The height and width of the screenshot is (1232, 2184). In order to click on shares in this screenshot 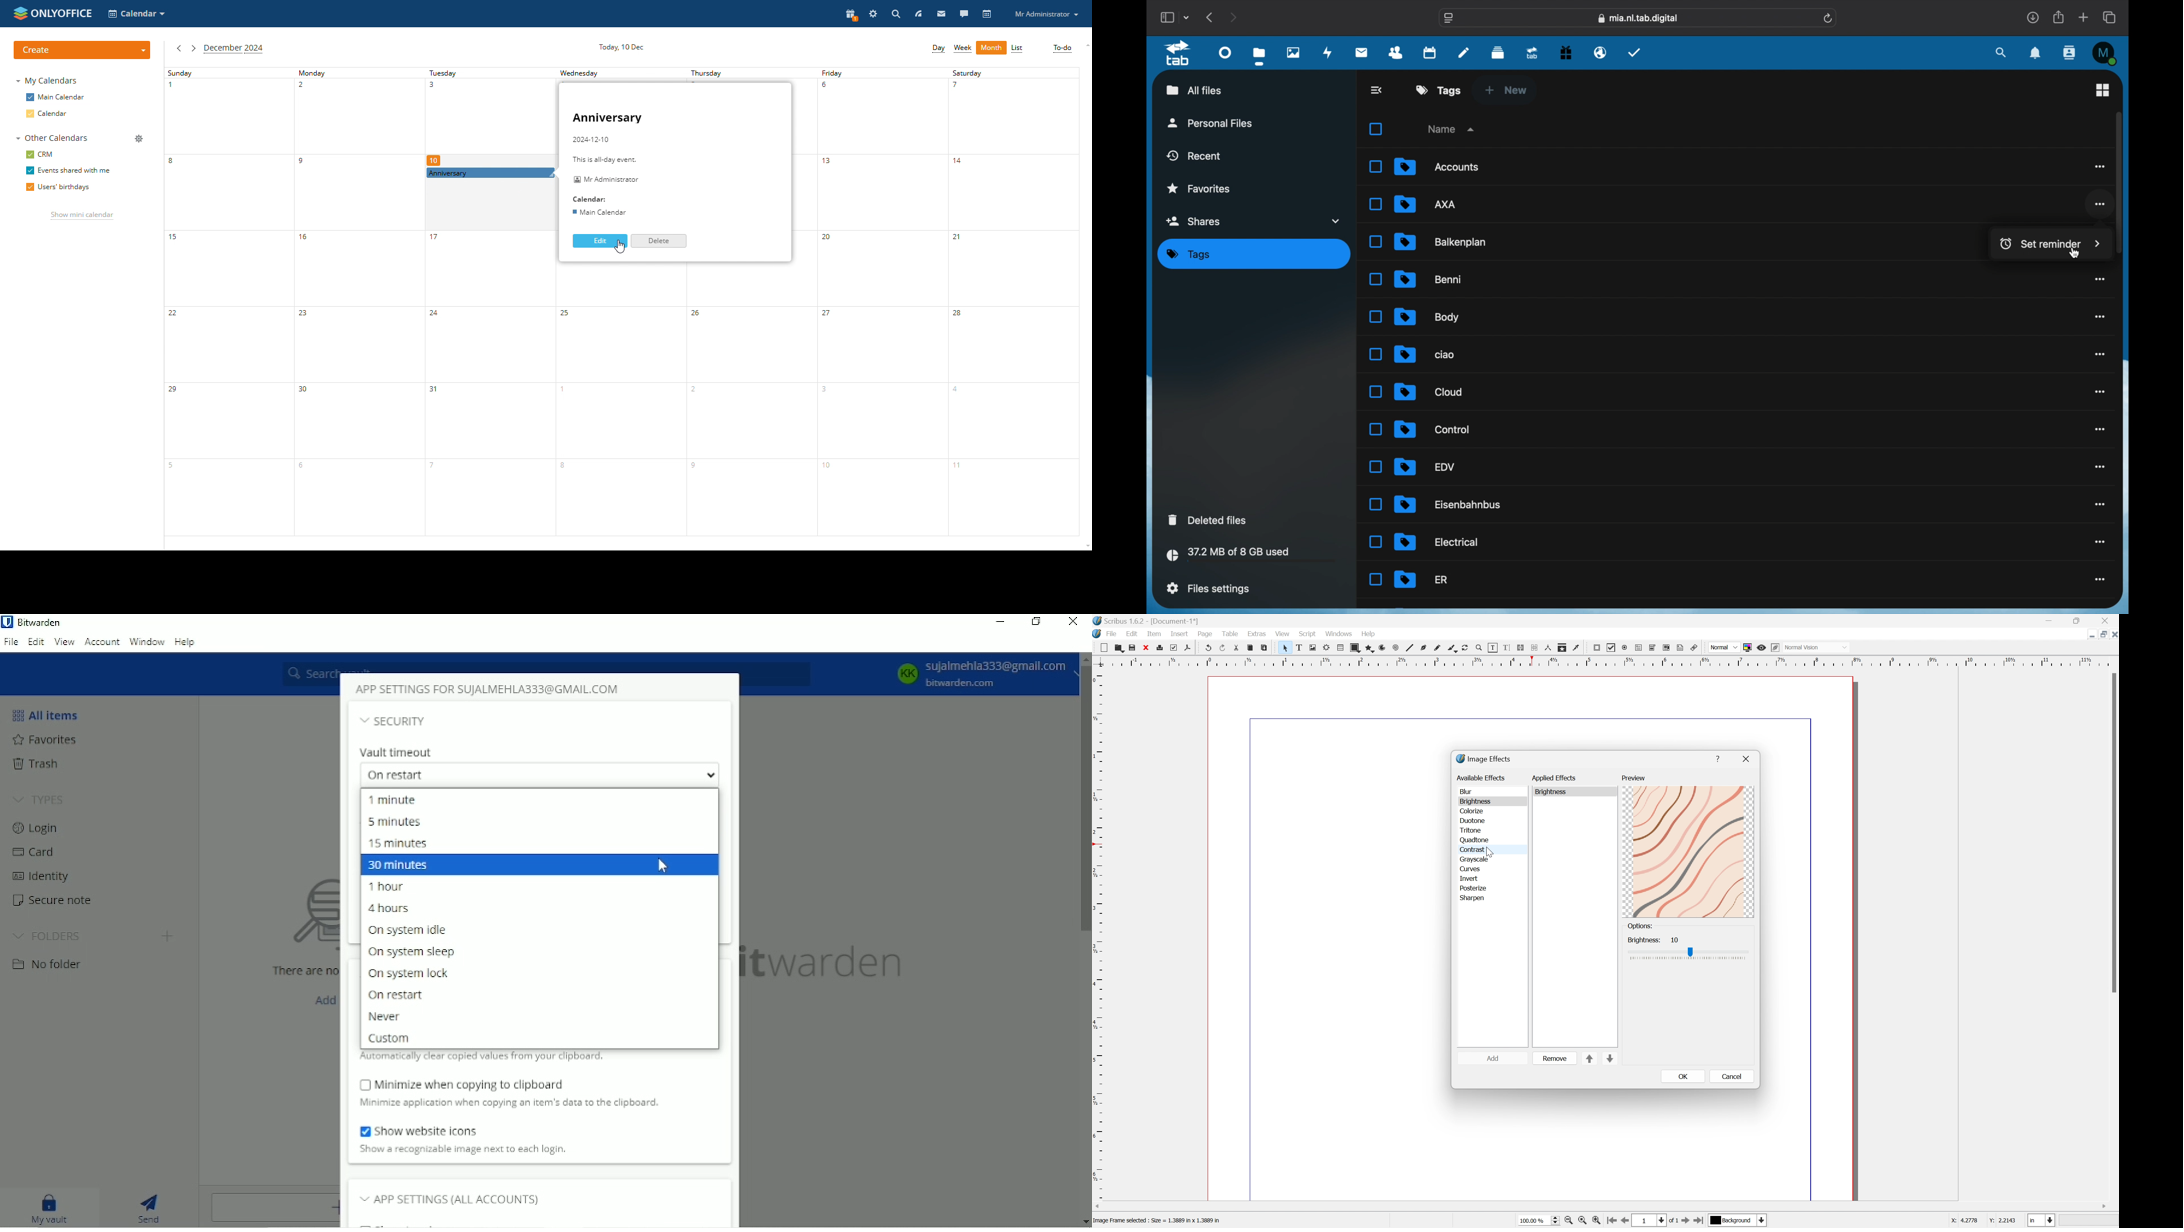, I will do `click(1255, 221)`.